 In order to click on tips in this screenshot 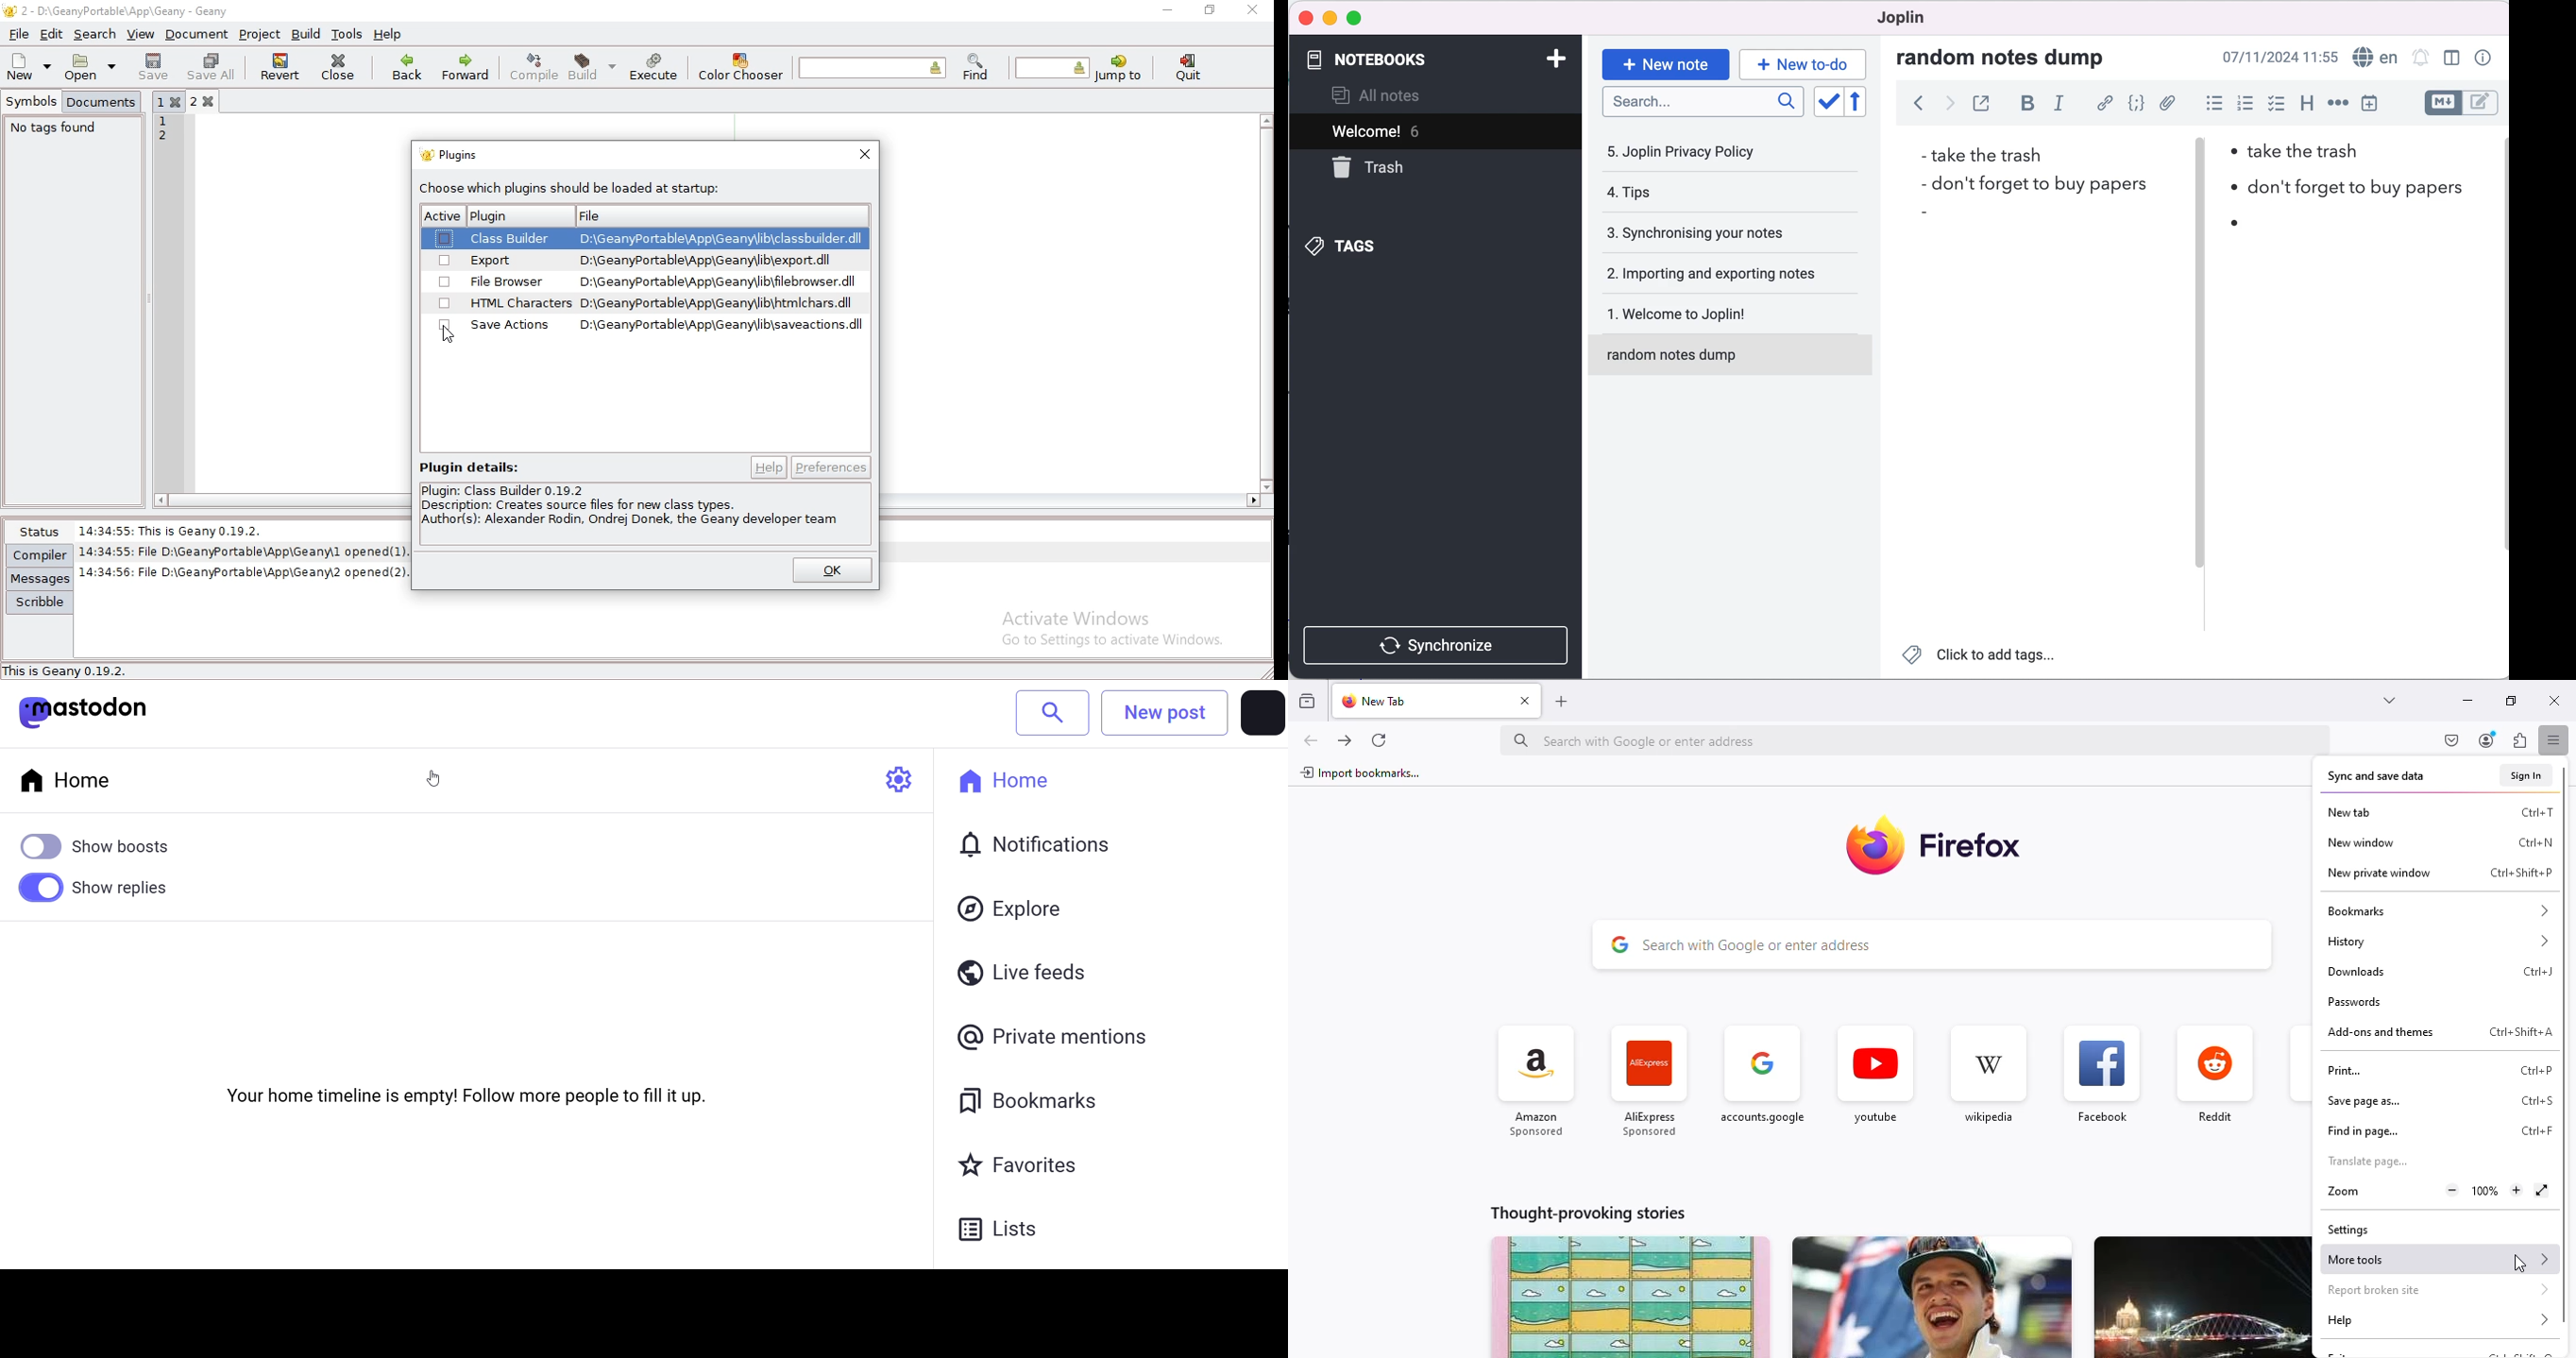, I will do `click(1701, 195)`.